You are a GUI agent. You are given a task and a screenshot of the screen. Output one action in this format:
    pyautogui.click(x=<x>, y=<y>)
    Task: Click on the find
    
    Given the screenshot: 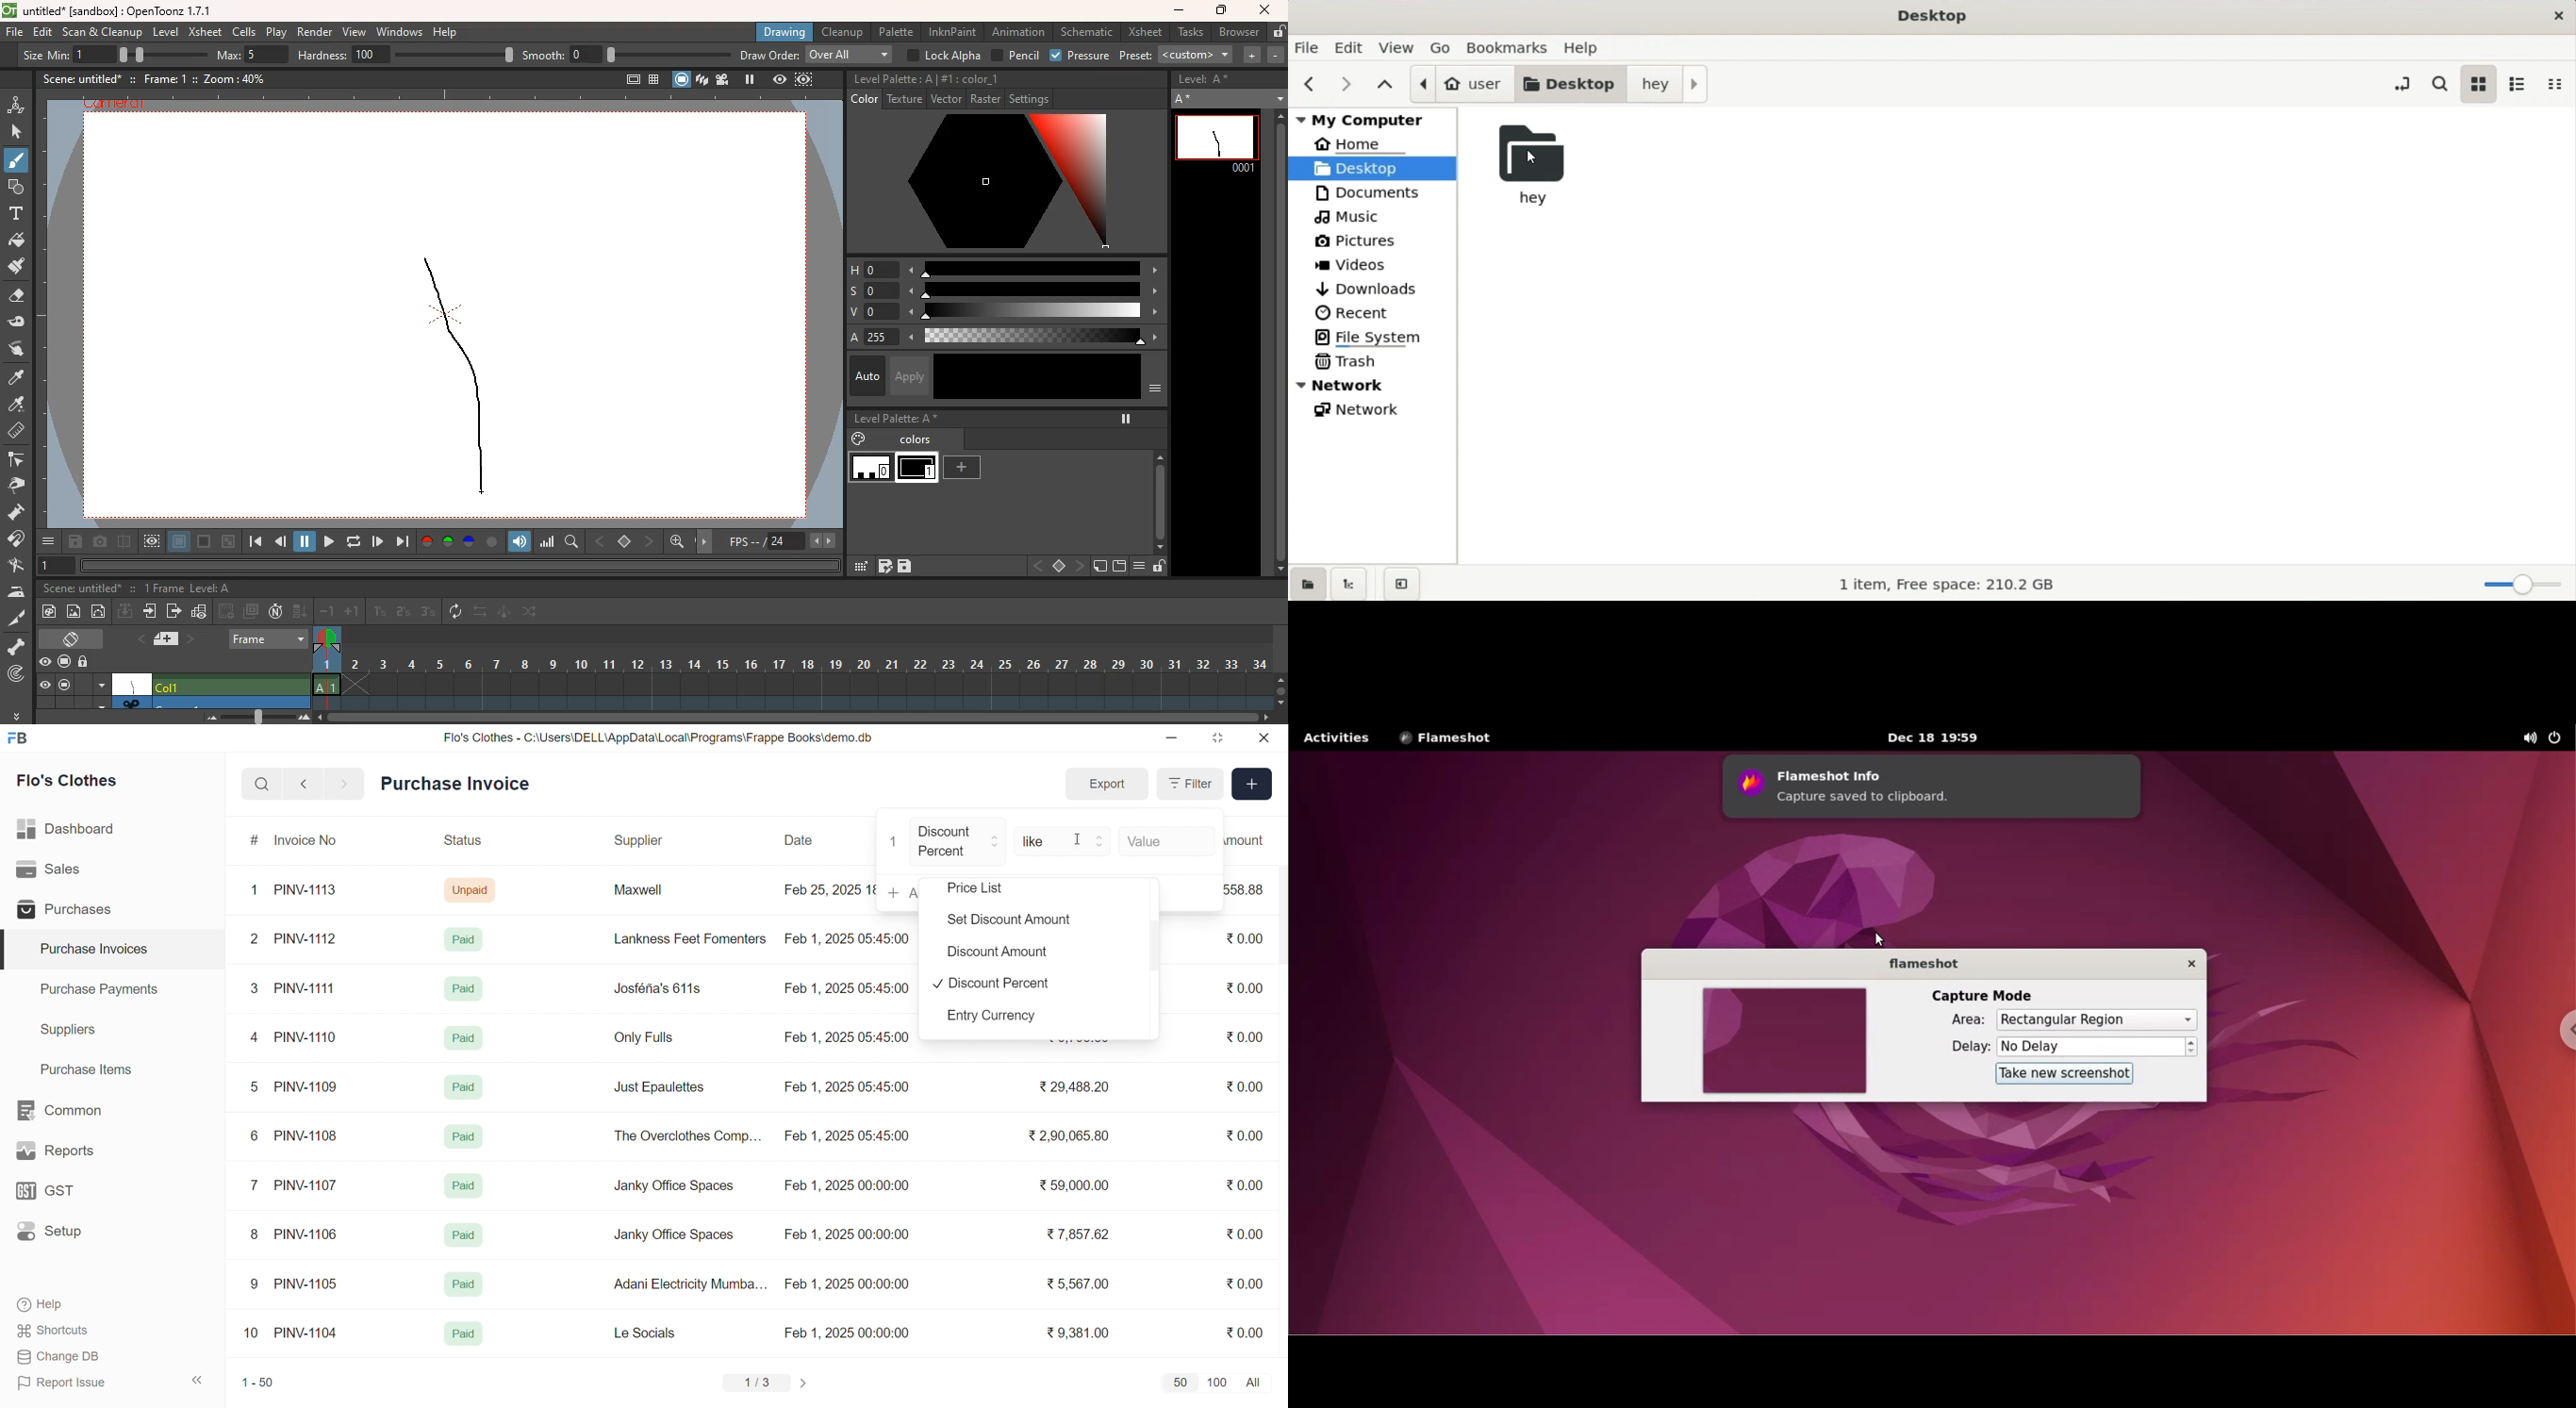 What is the action you would take?
    pyautogui.click(x=573, y=542)
    